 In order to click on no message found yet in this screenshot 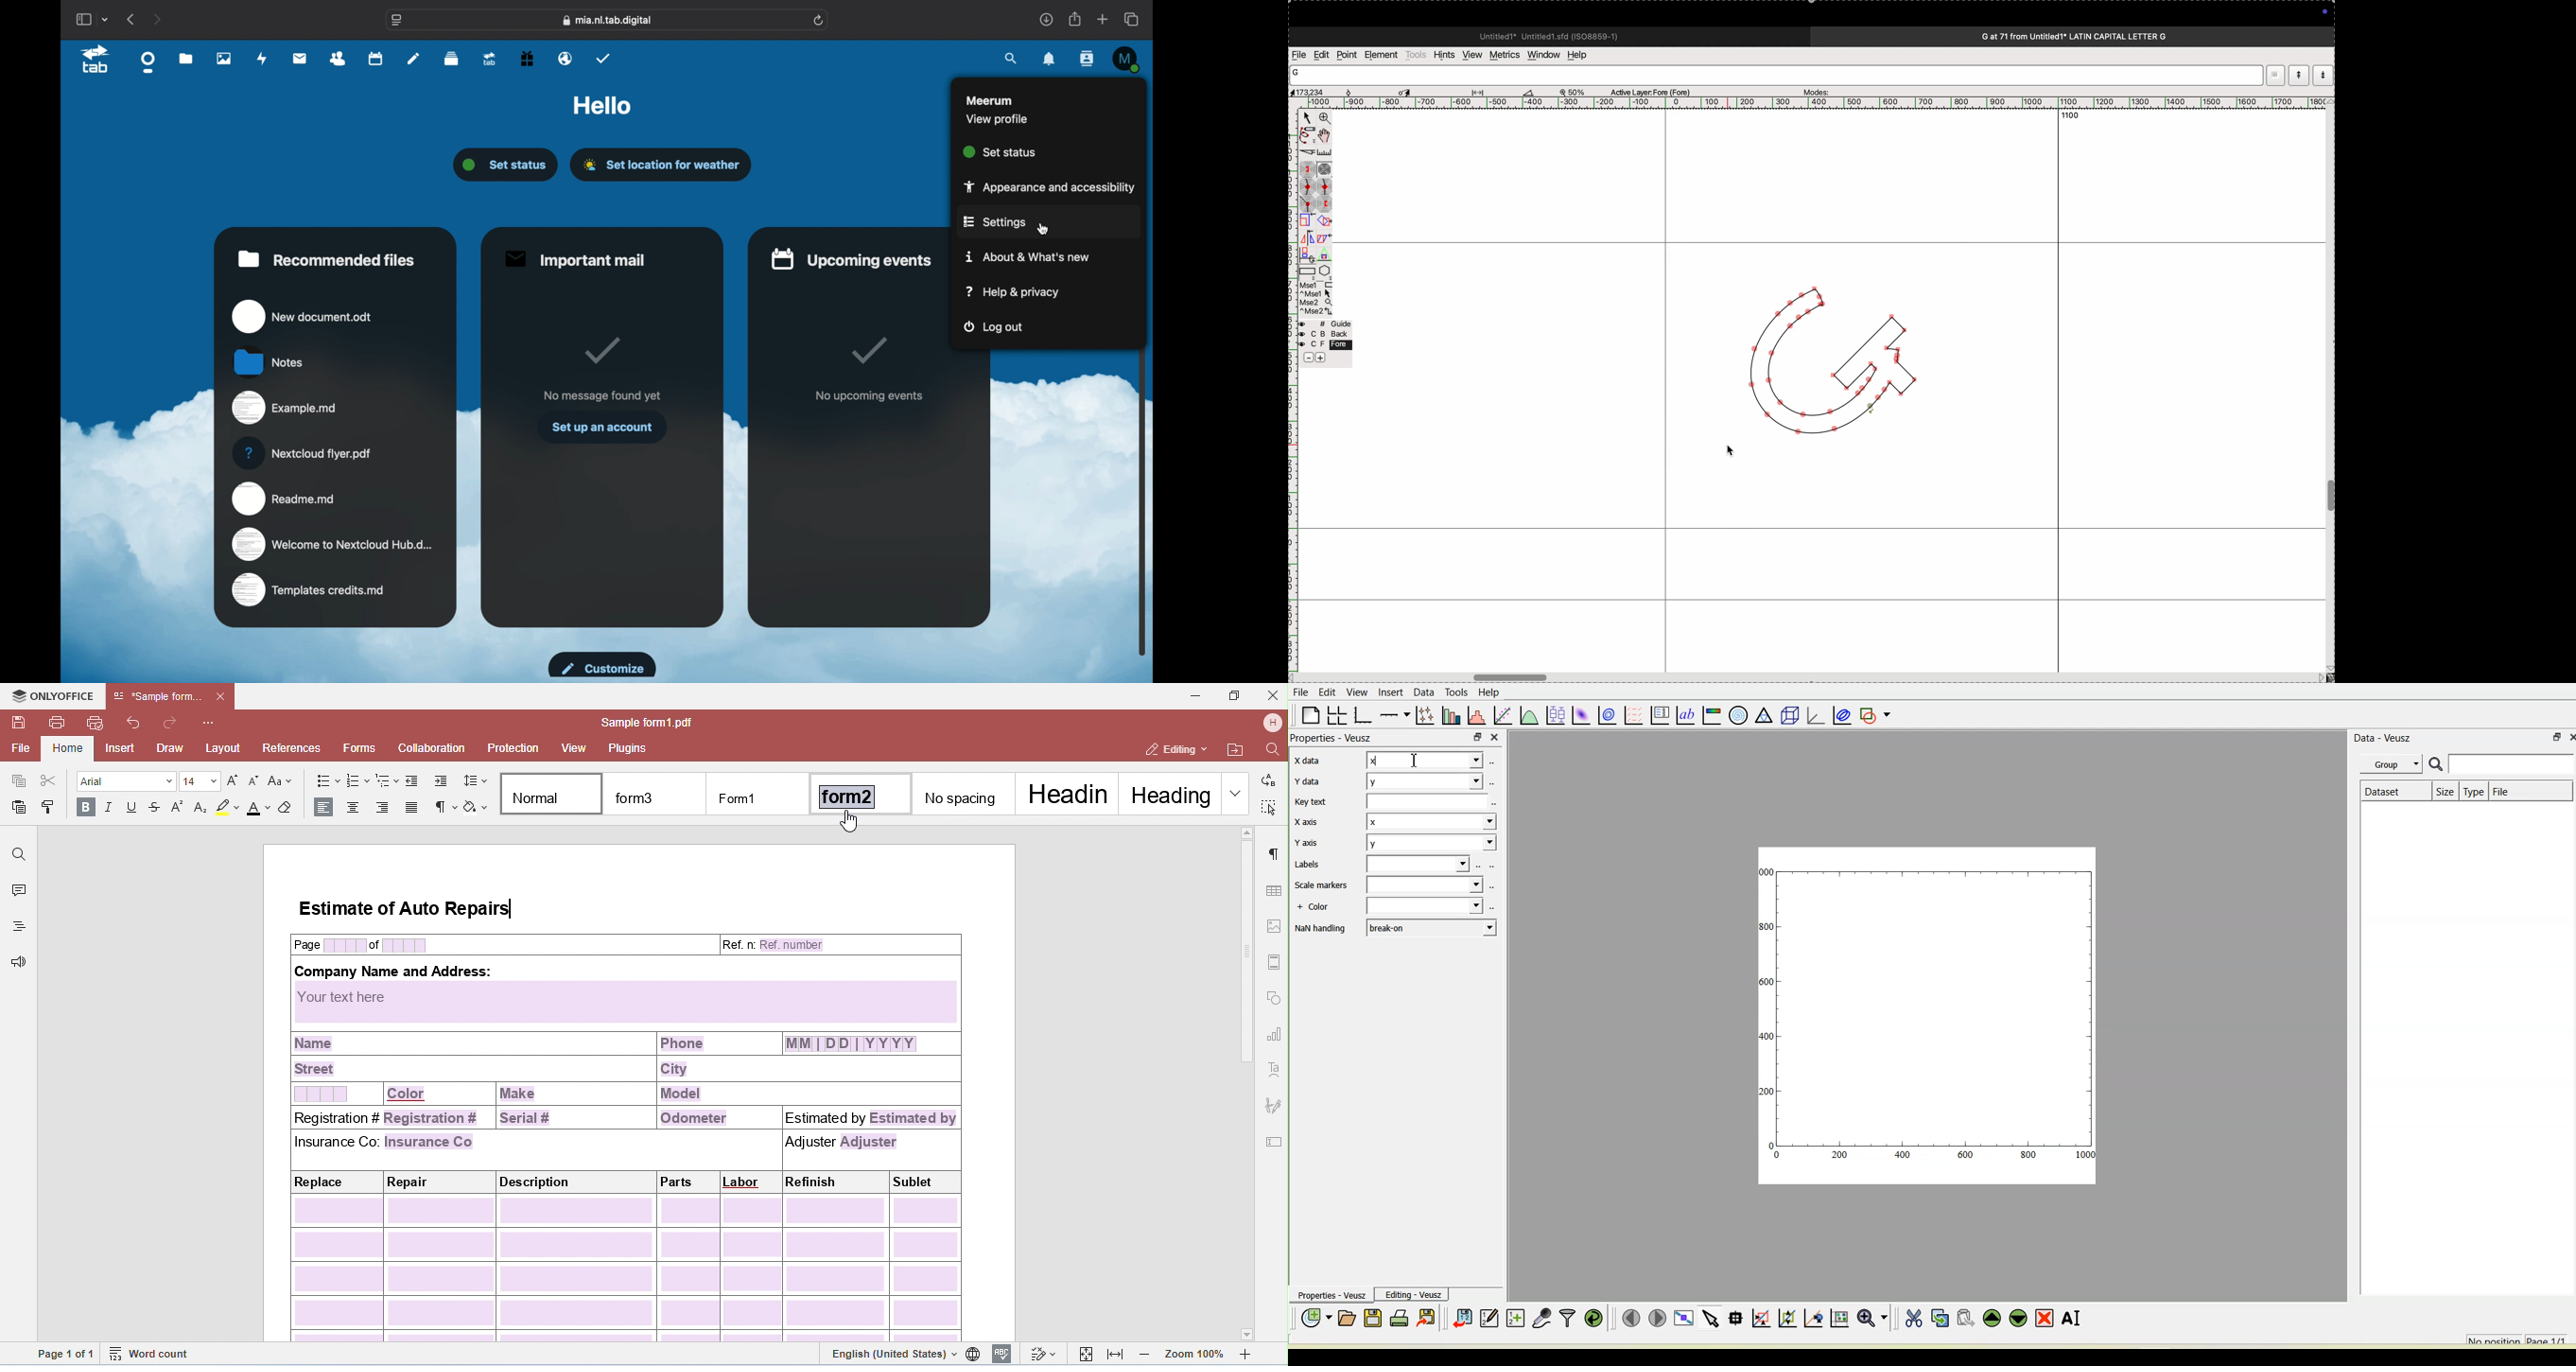, I will do `click(602, 396)`.